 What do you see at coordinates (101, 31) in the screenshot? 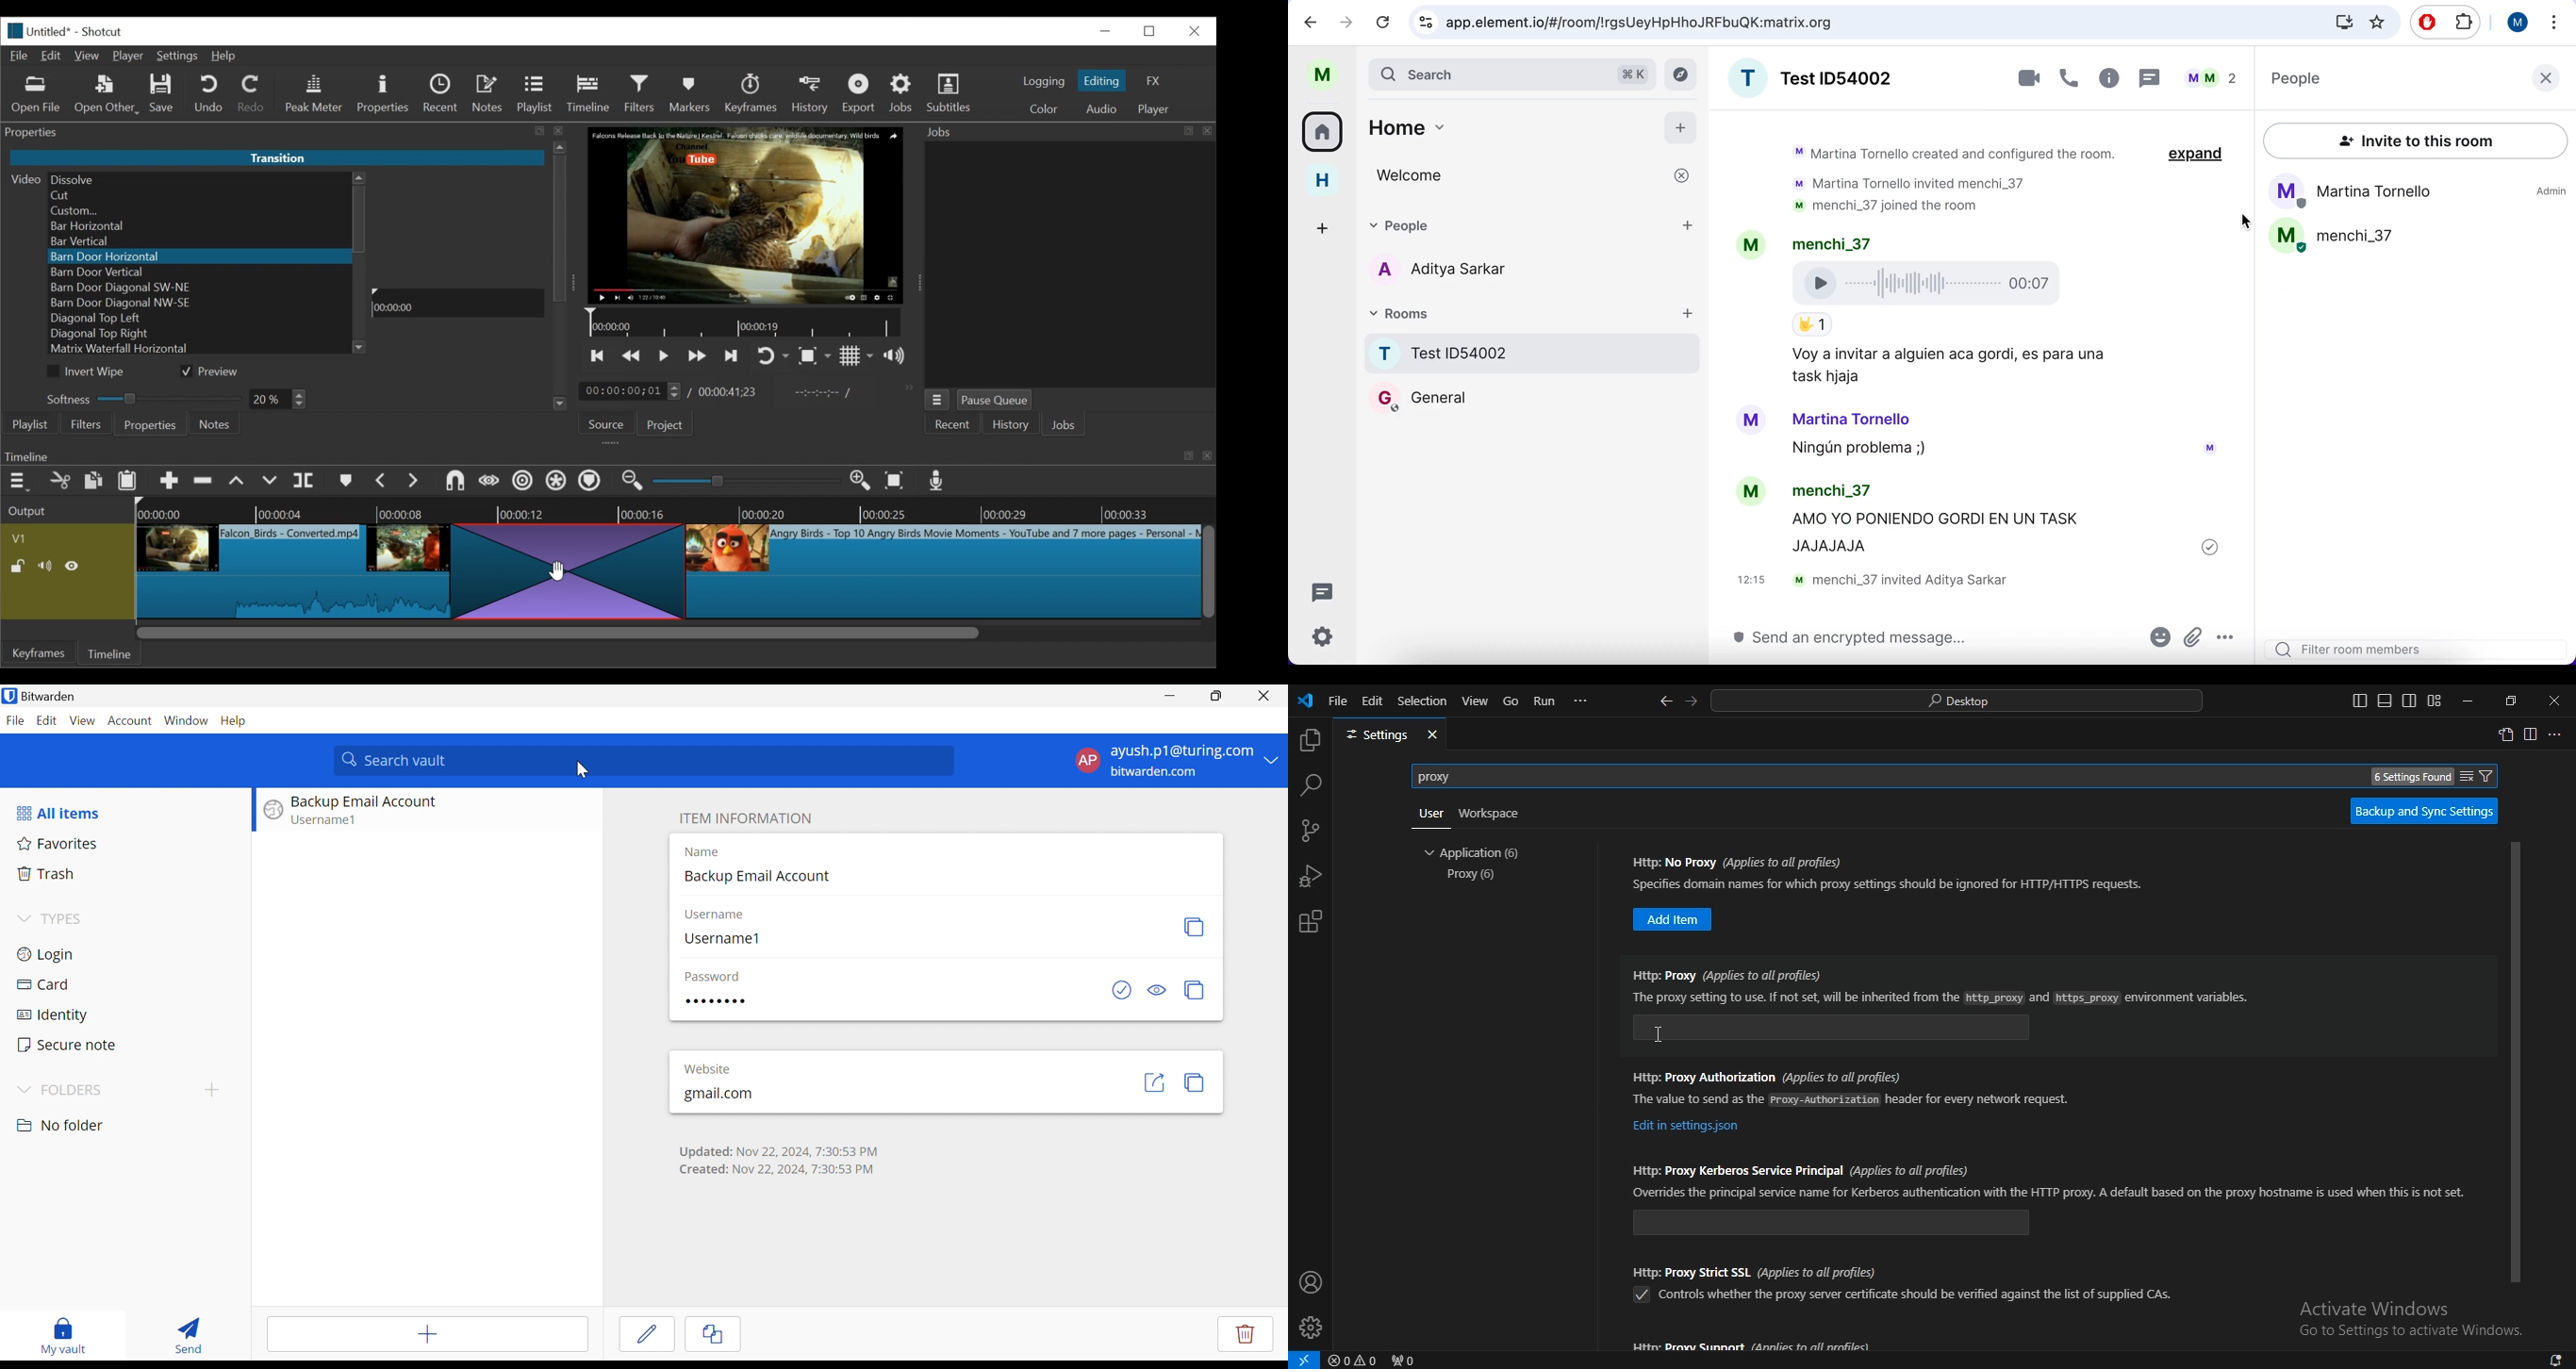
I see `Shotcut` at bounding box center [101, 31].